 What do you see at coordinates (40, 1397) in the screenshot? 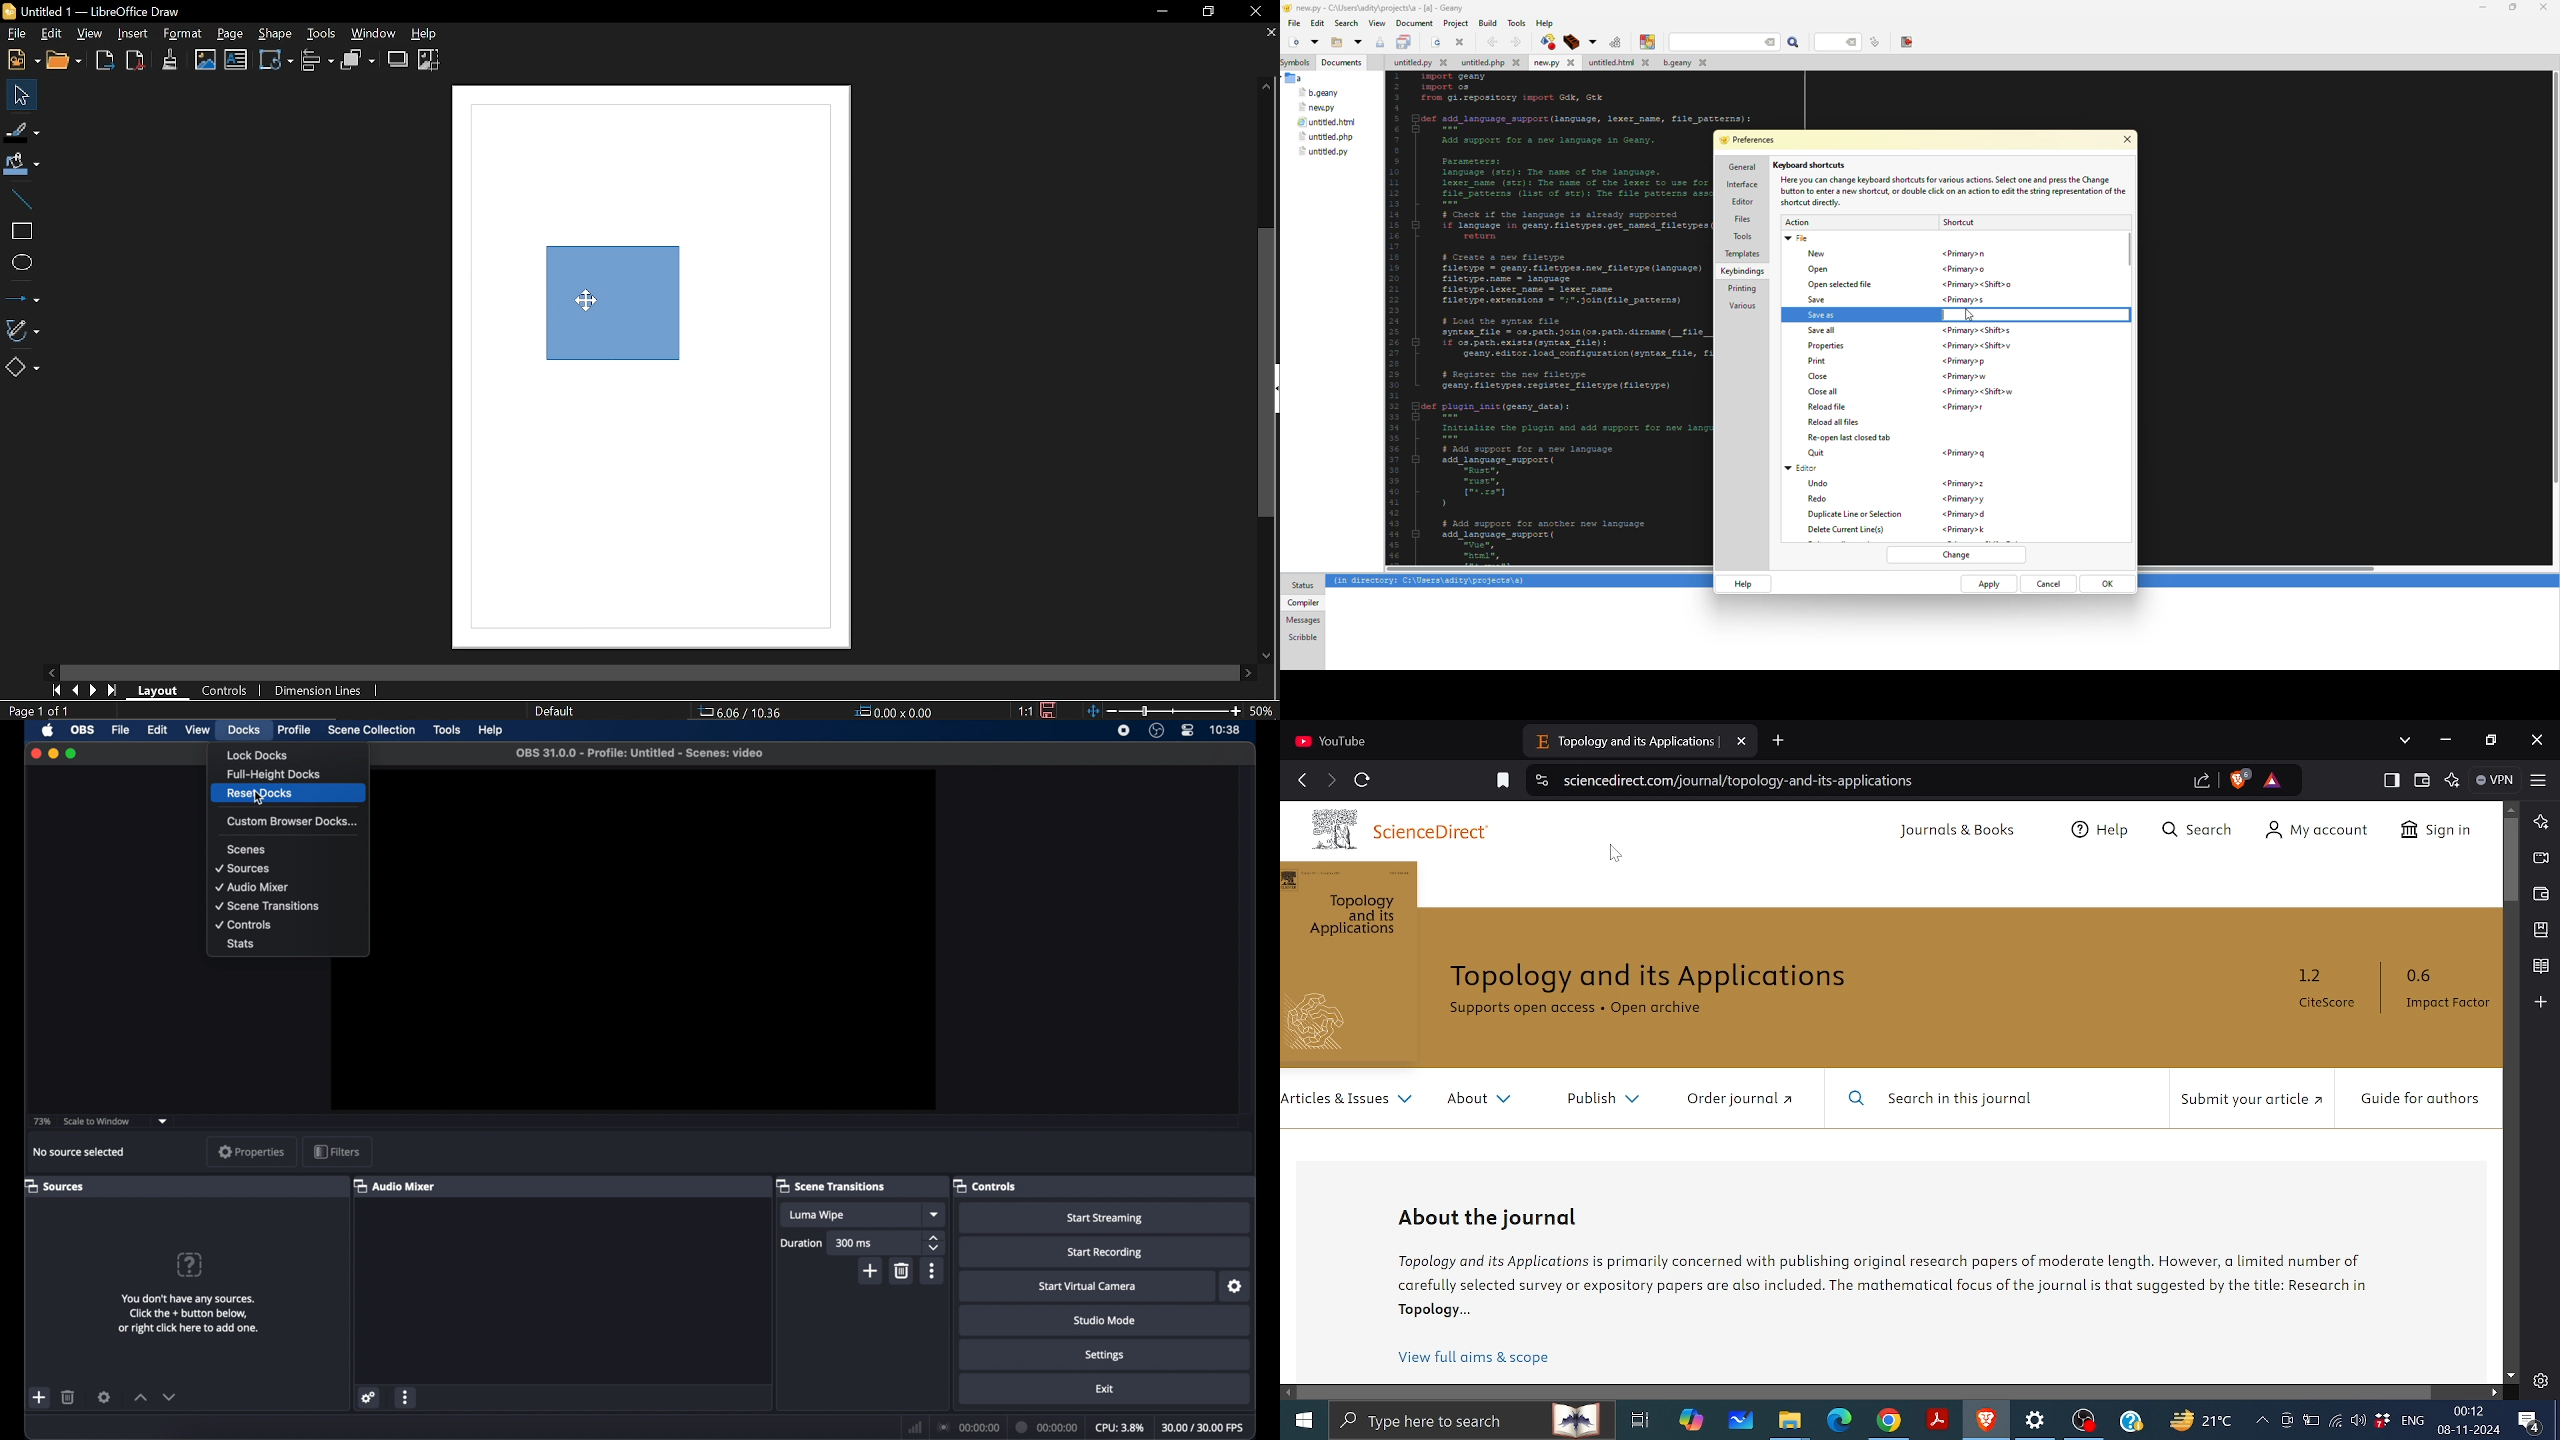
I see `add` at bounding box center [40, 1397].